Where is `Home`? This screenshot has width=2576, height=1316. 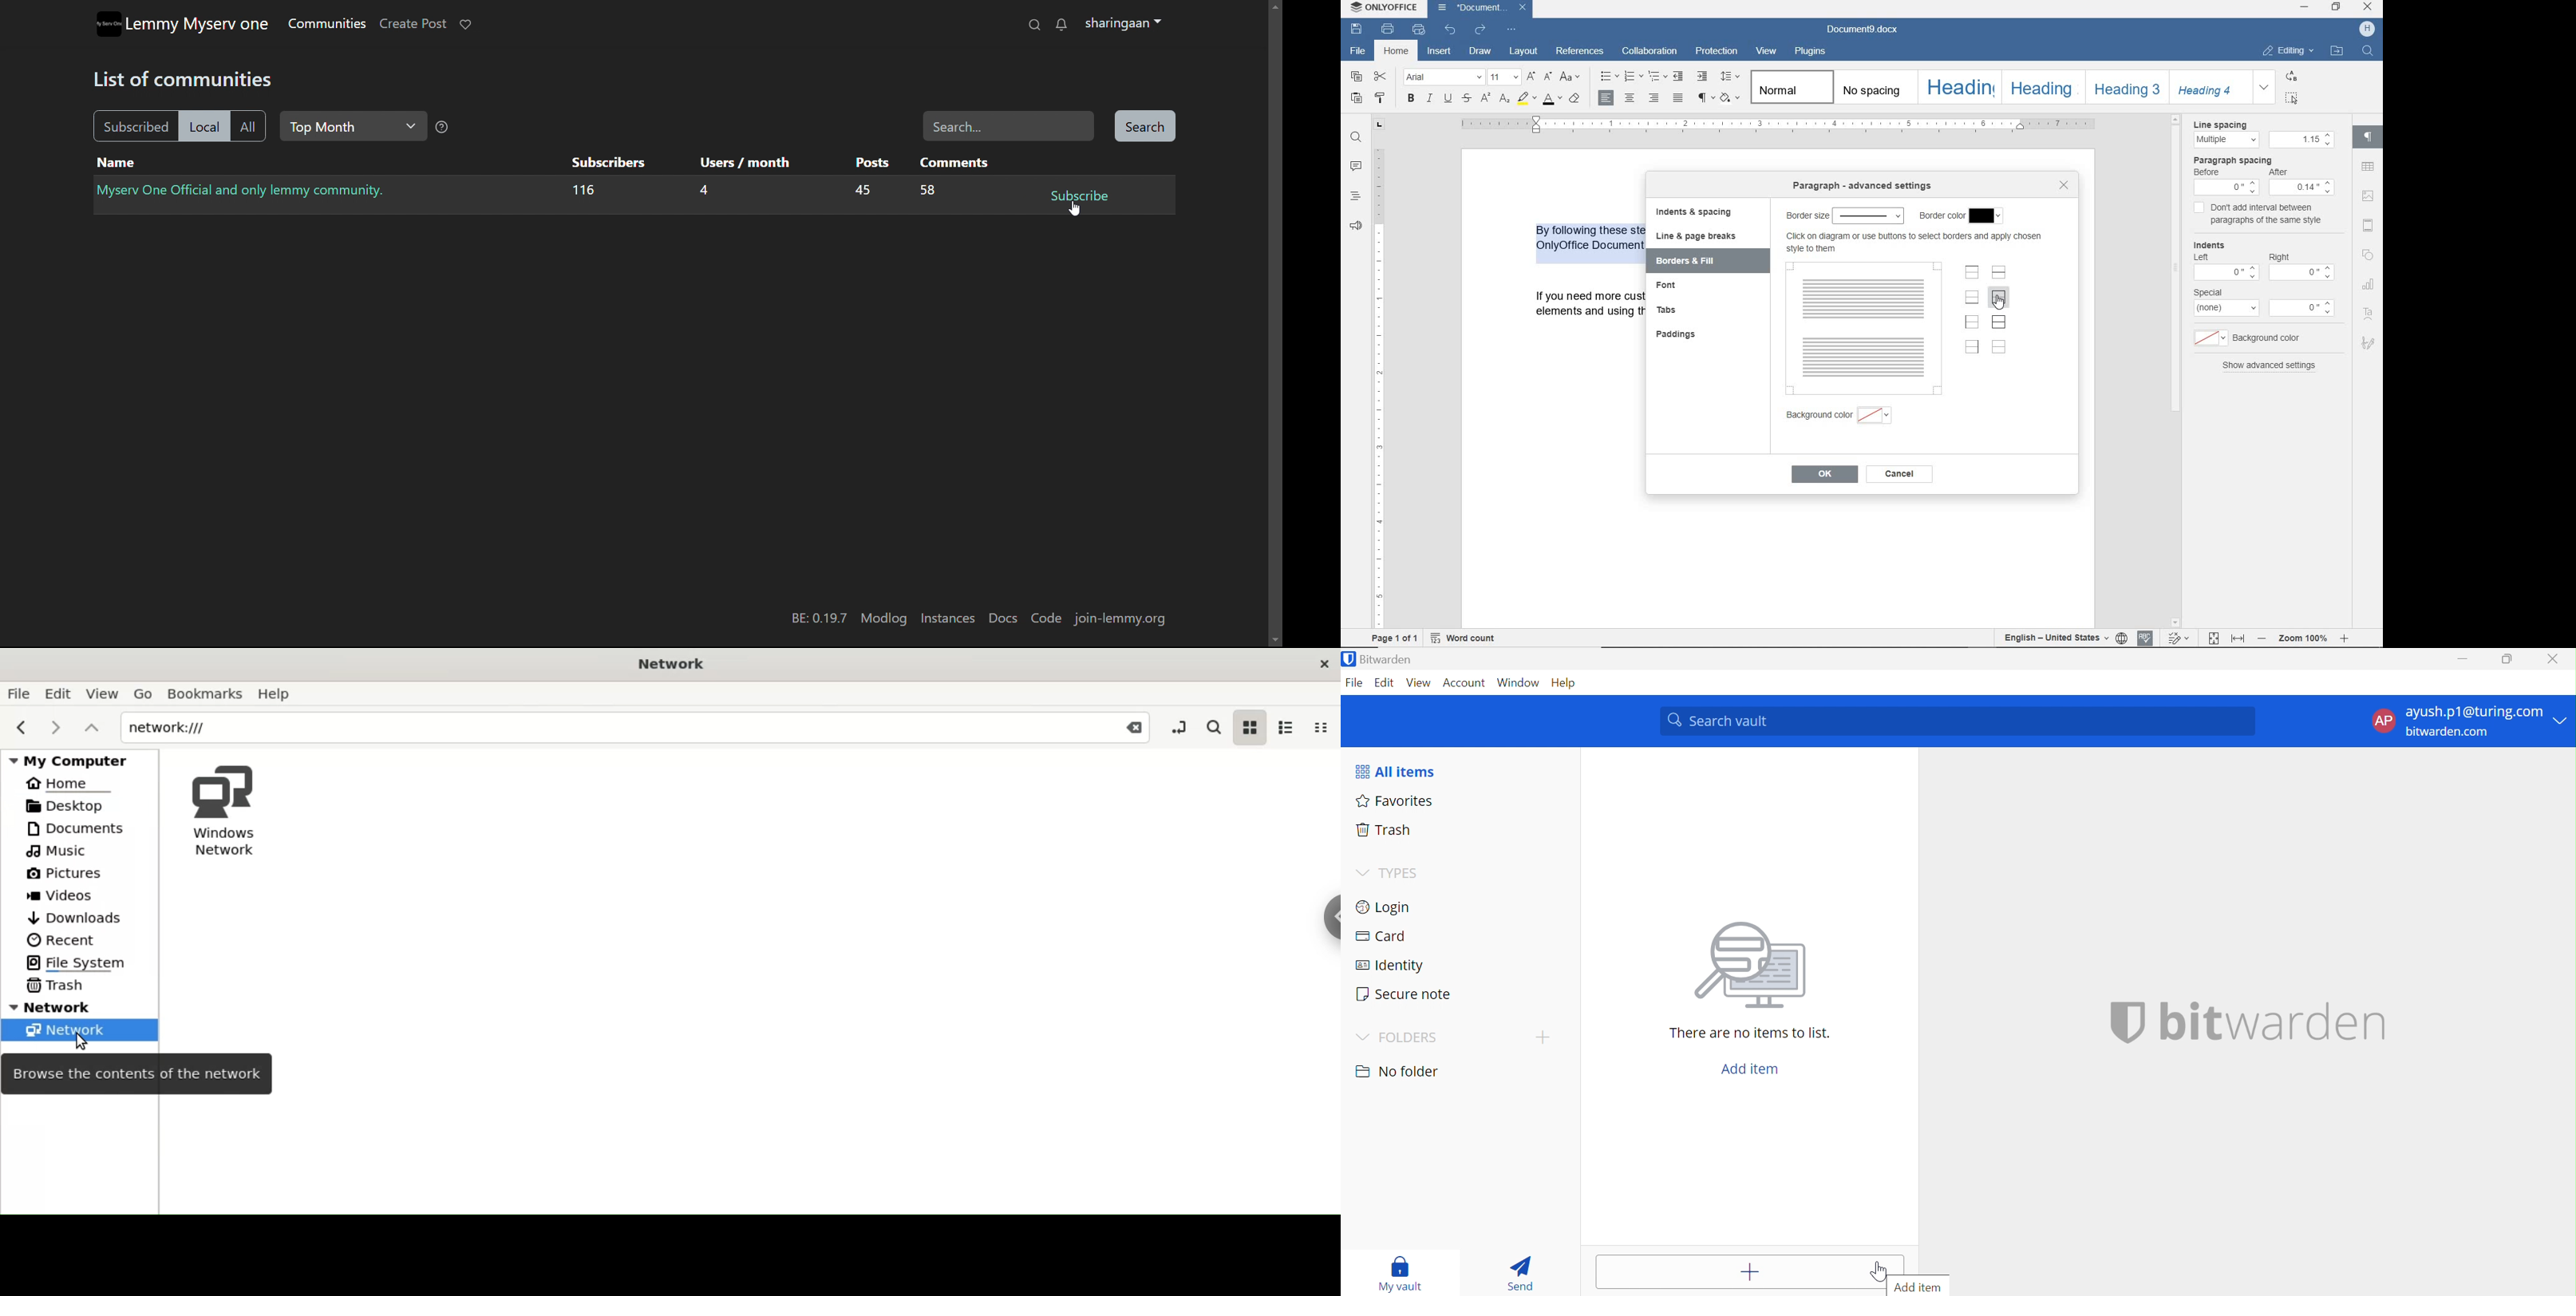
Home is located at coordinates (68, 783).